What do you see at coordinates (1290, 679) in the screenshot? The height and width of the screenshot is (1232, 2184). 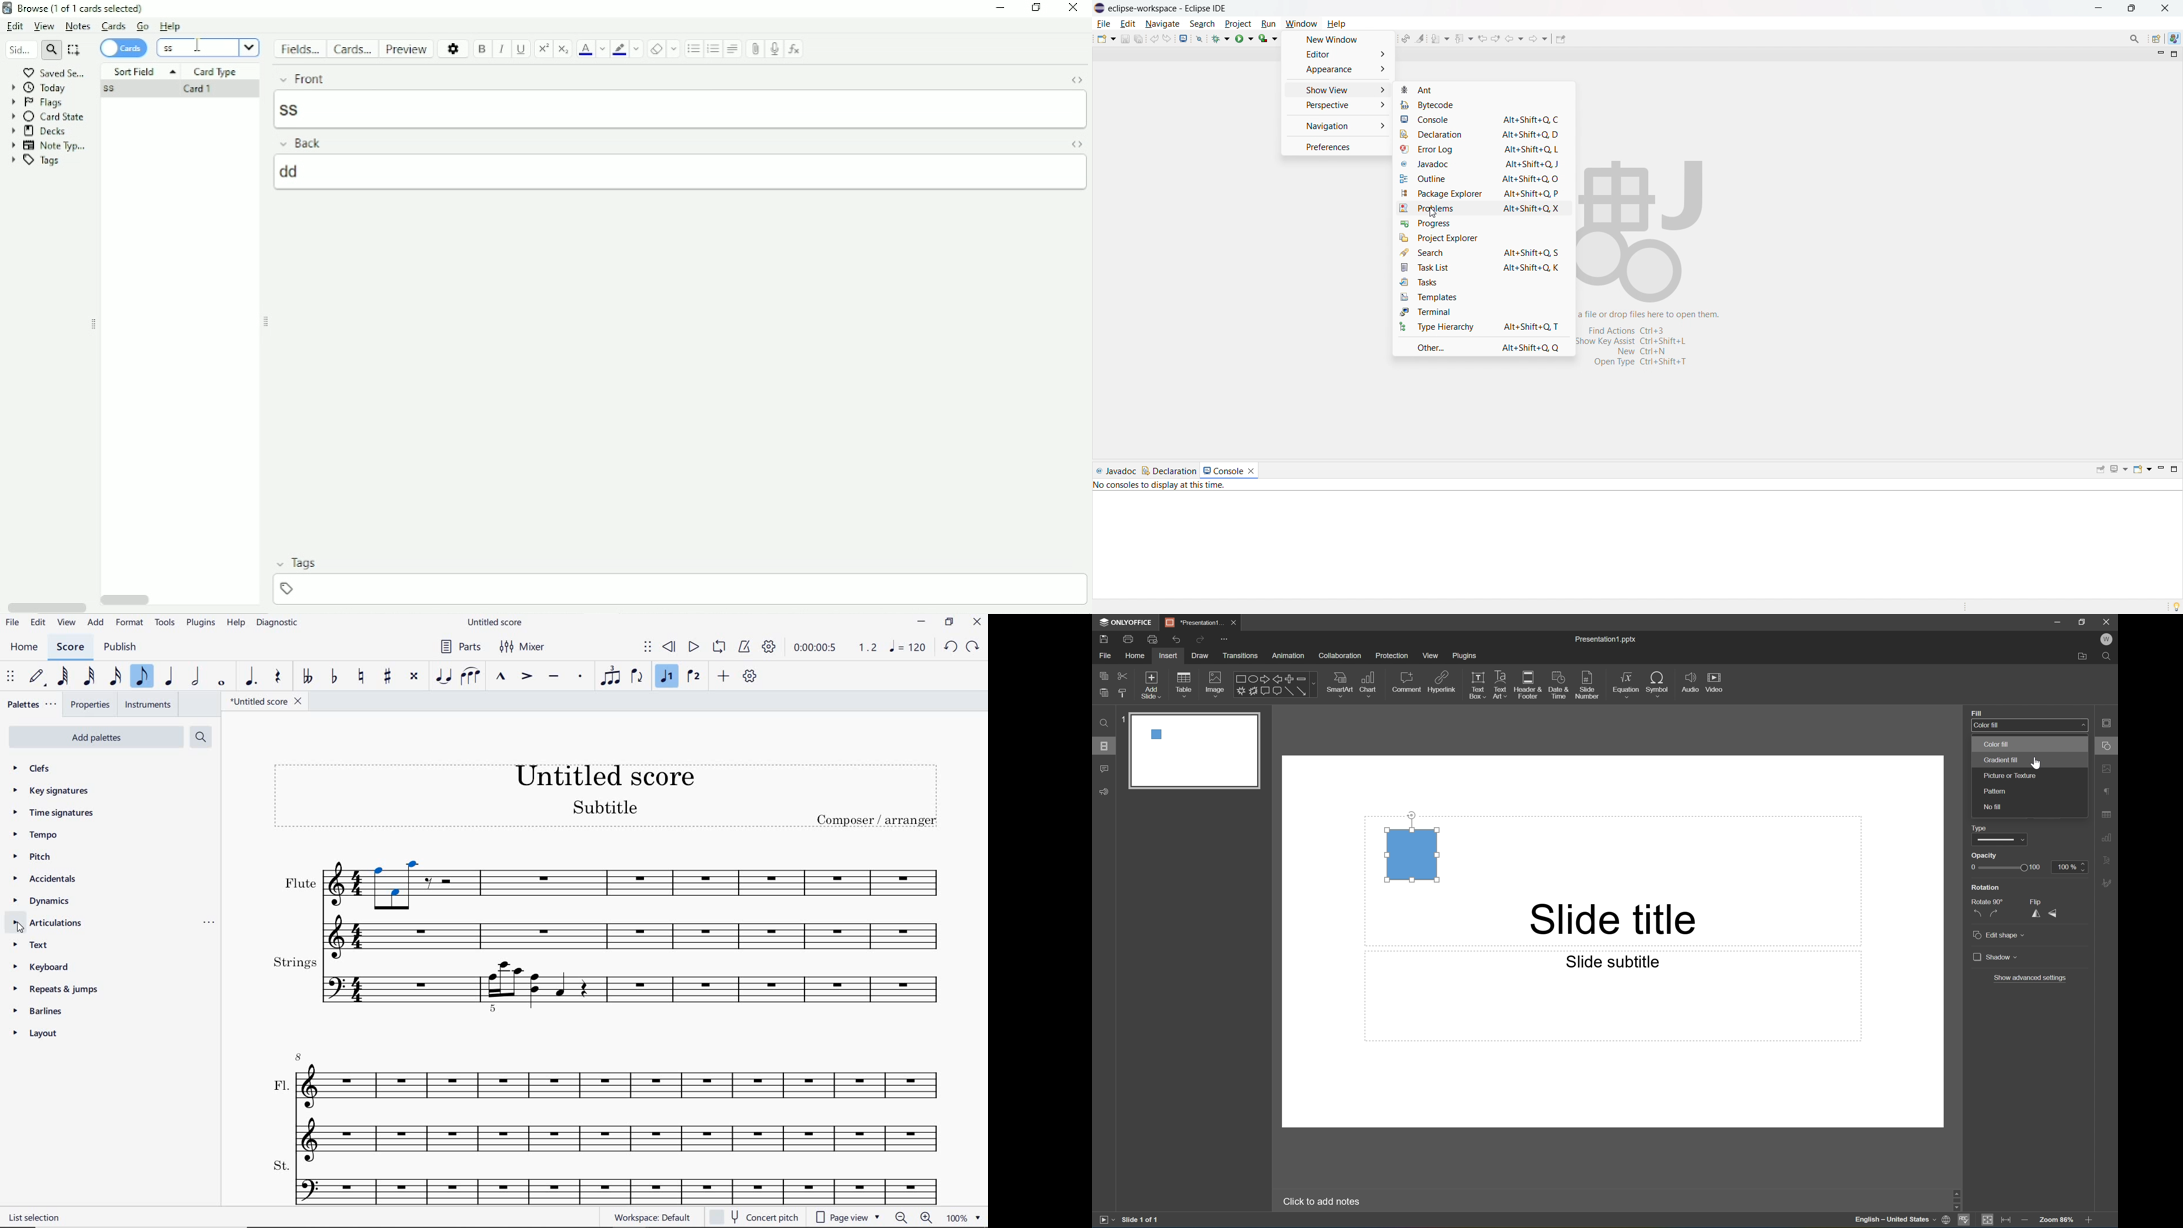 I see `Plus` at bounding box center [1290, 679].